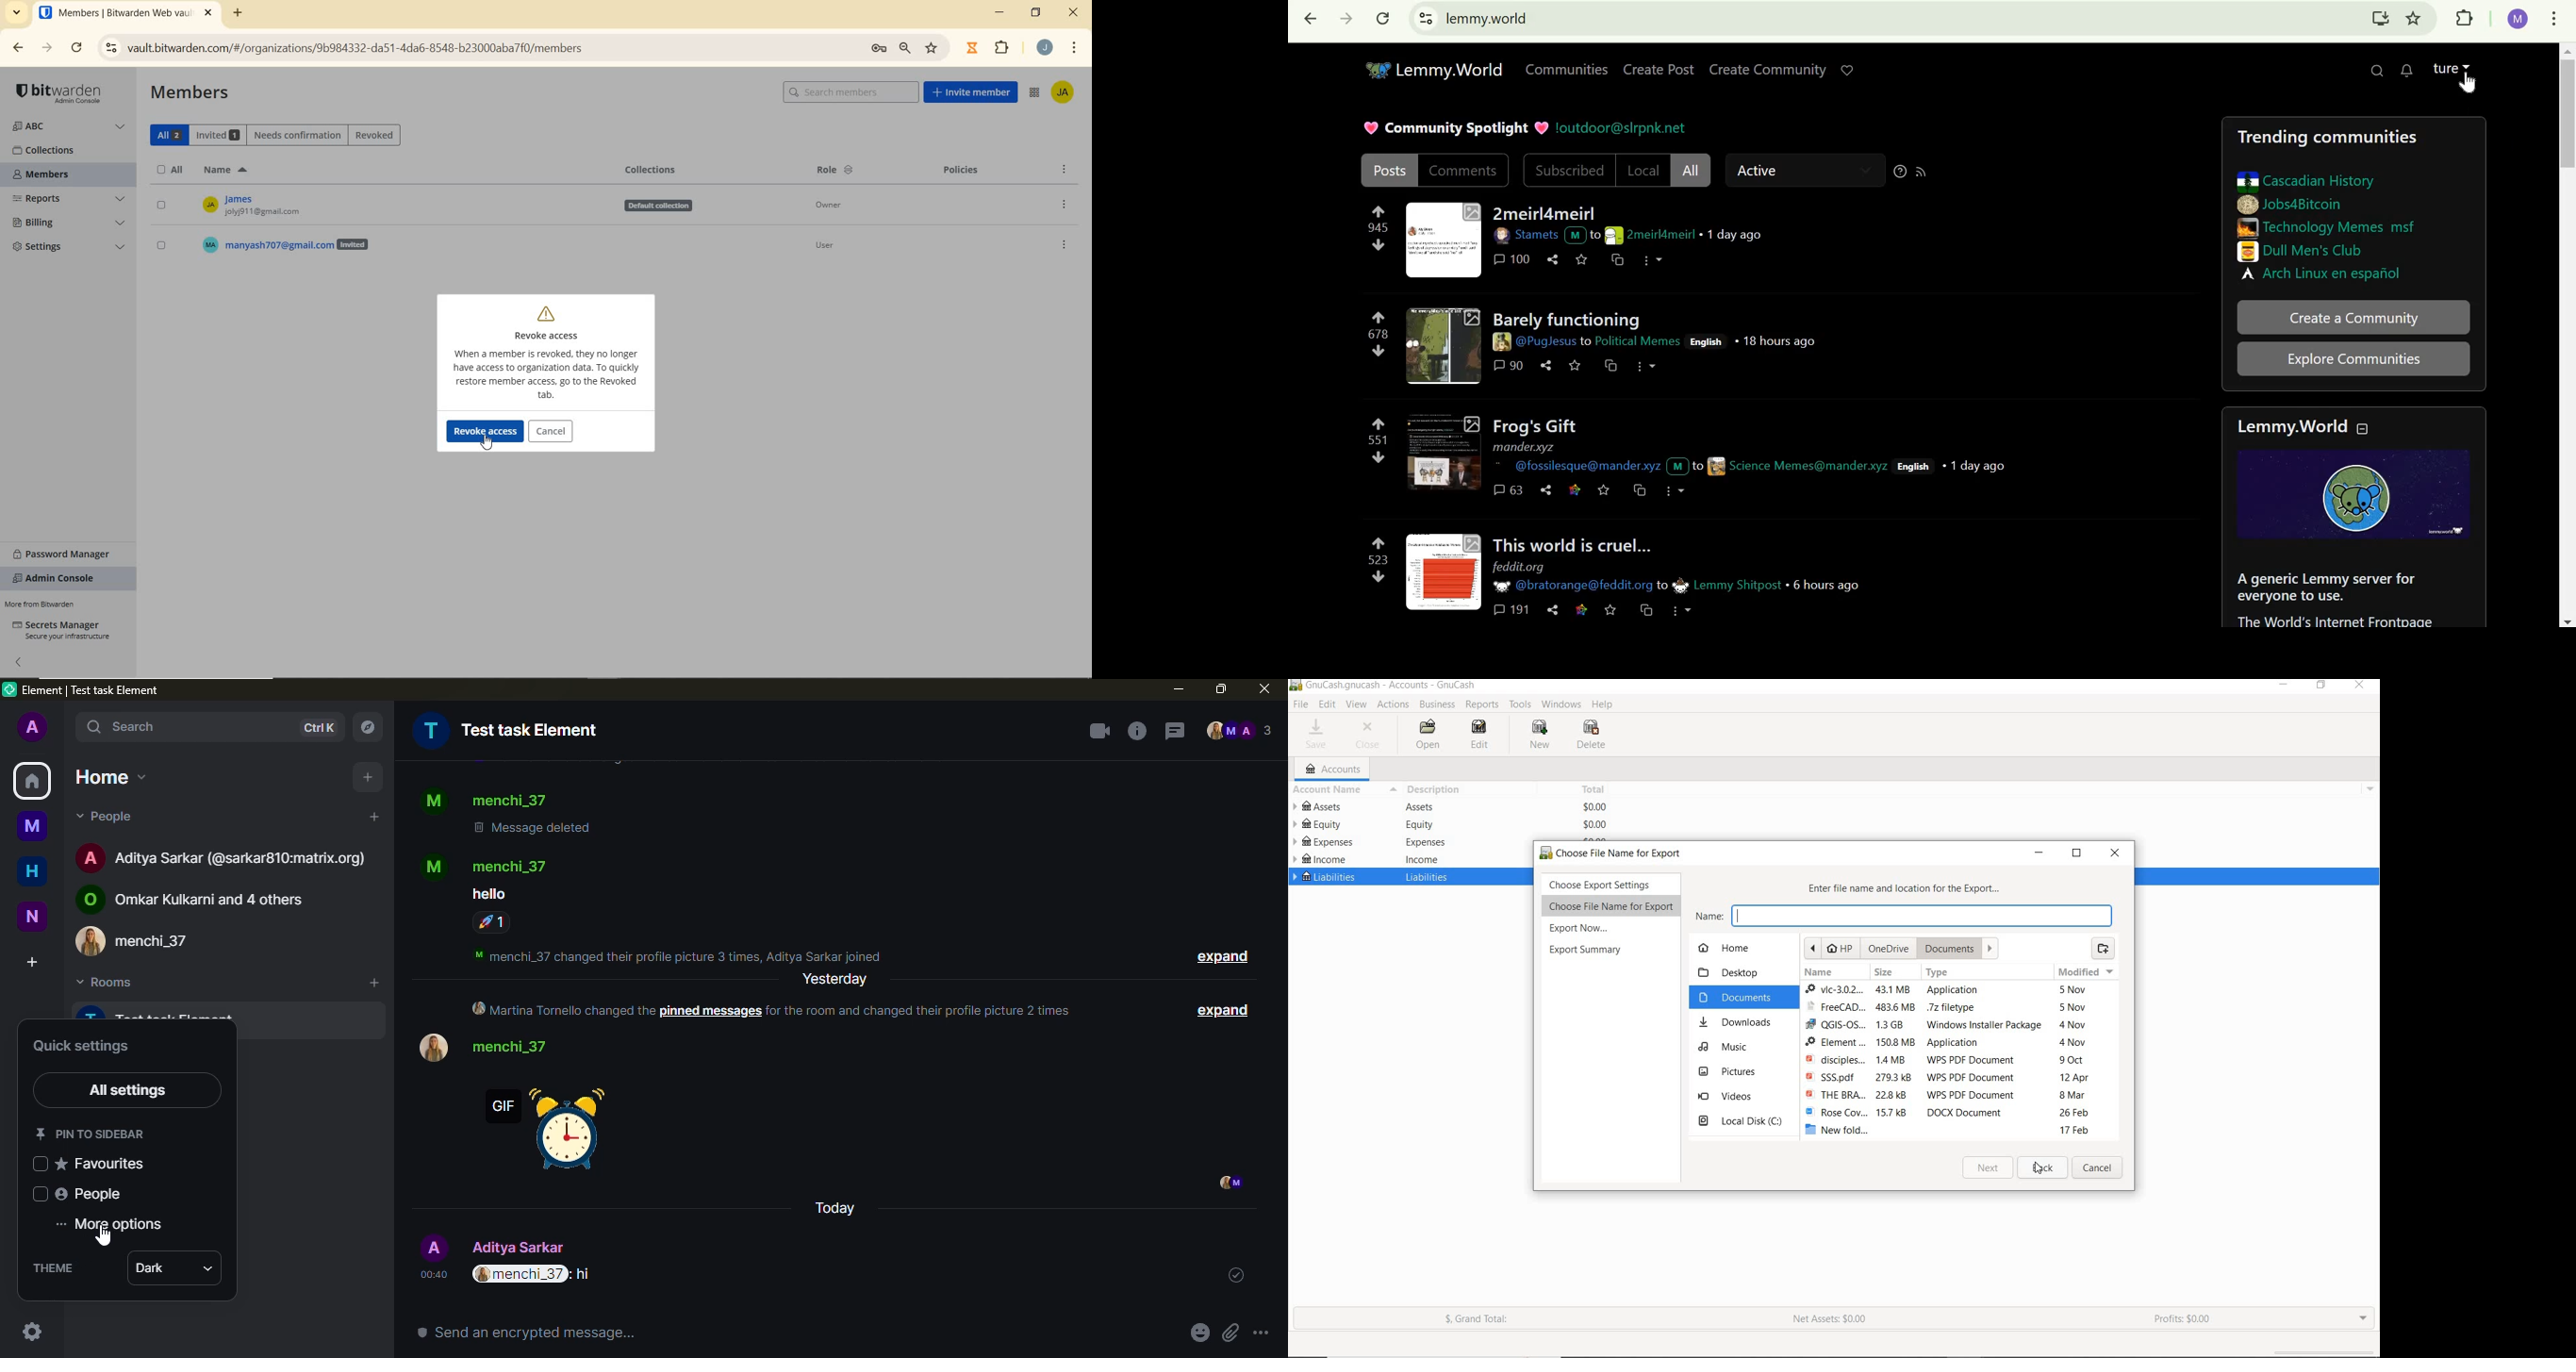 The image size is (2576, 1372). I want to click on sent, so click(1231, 1275).